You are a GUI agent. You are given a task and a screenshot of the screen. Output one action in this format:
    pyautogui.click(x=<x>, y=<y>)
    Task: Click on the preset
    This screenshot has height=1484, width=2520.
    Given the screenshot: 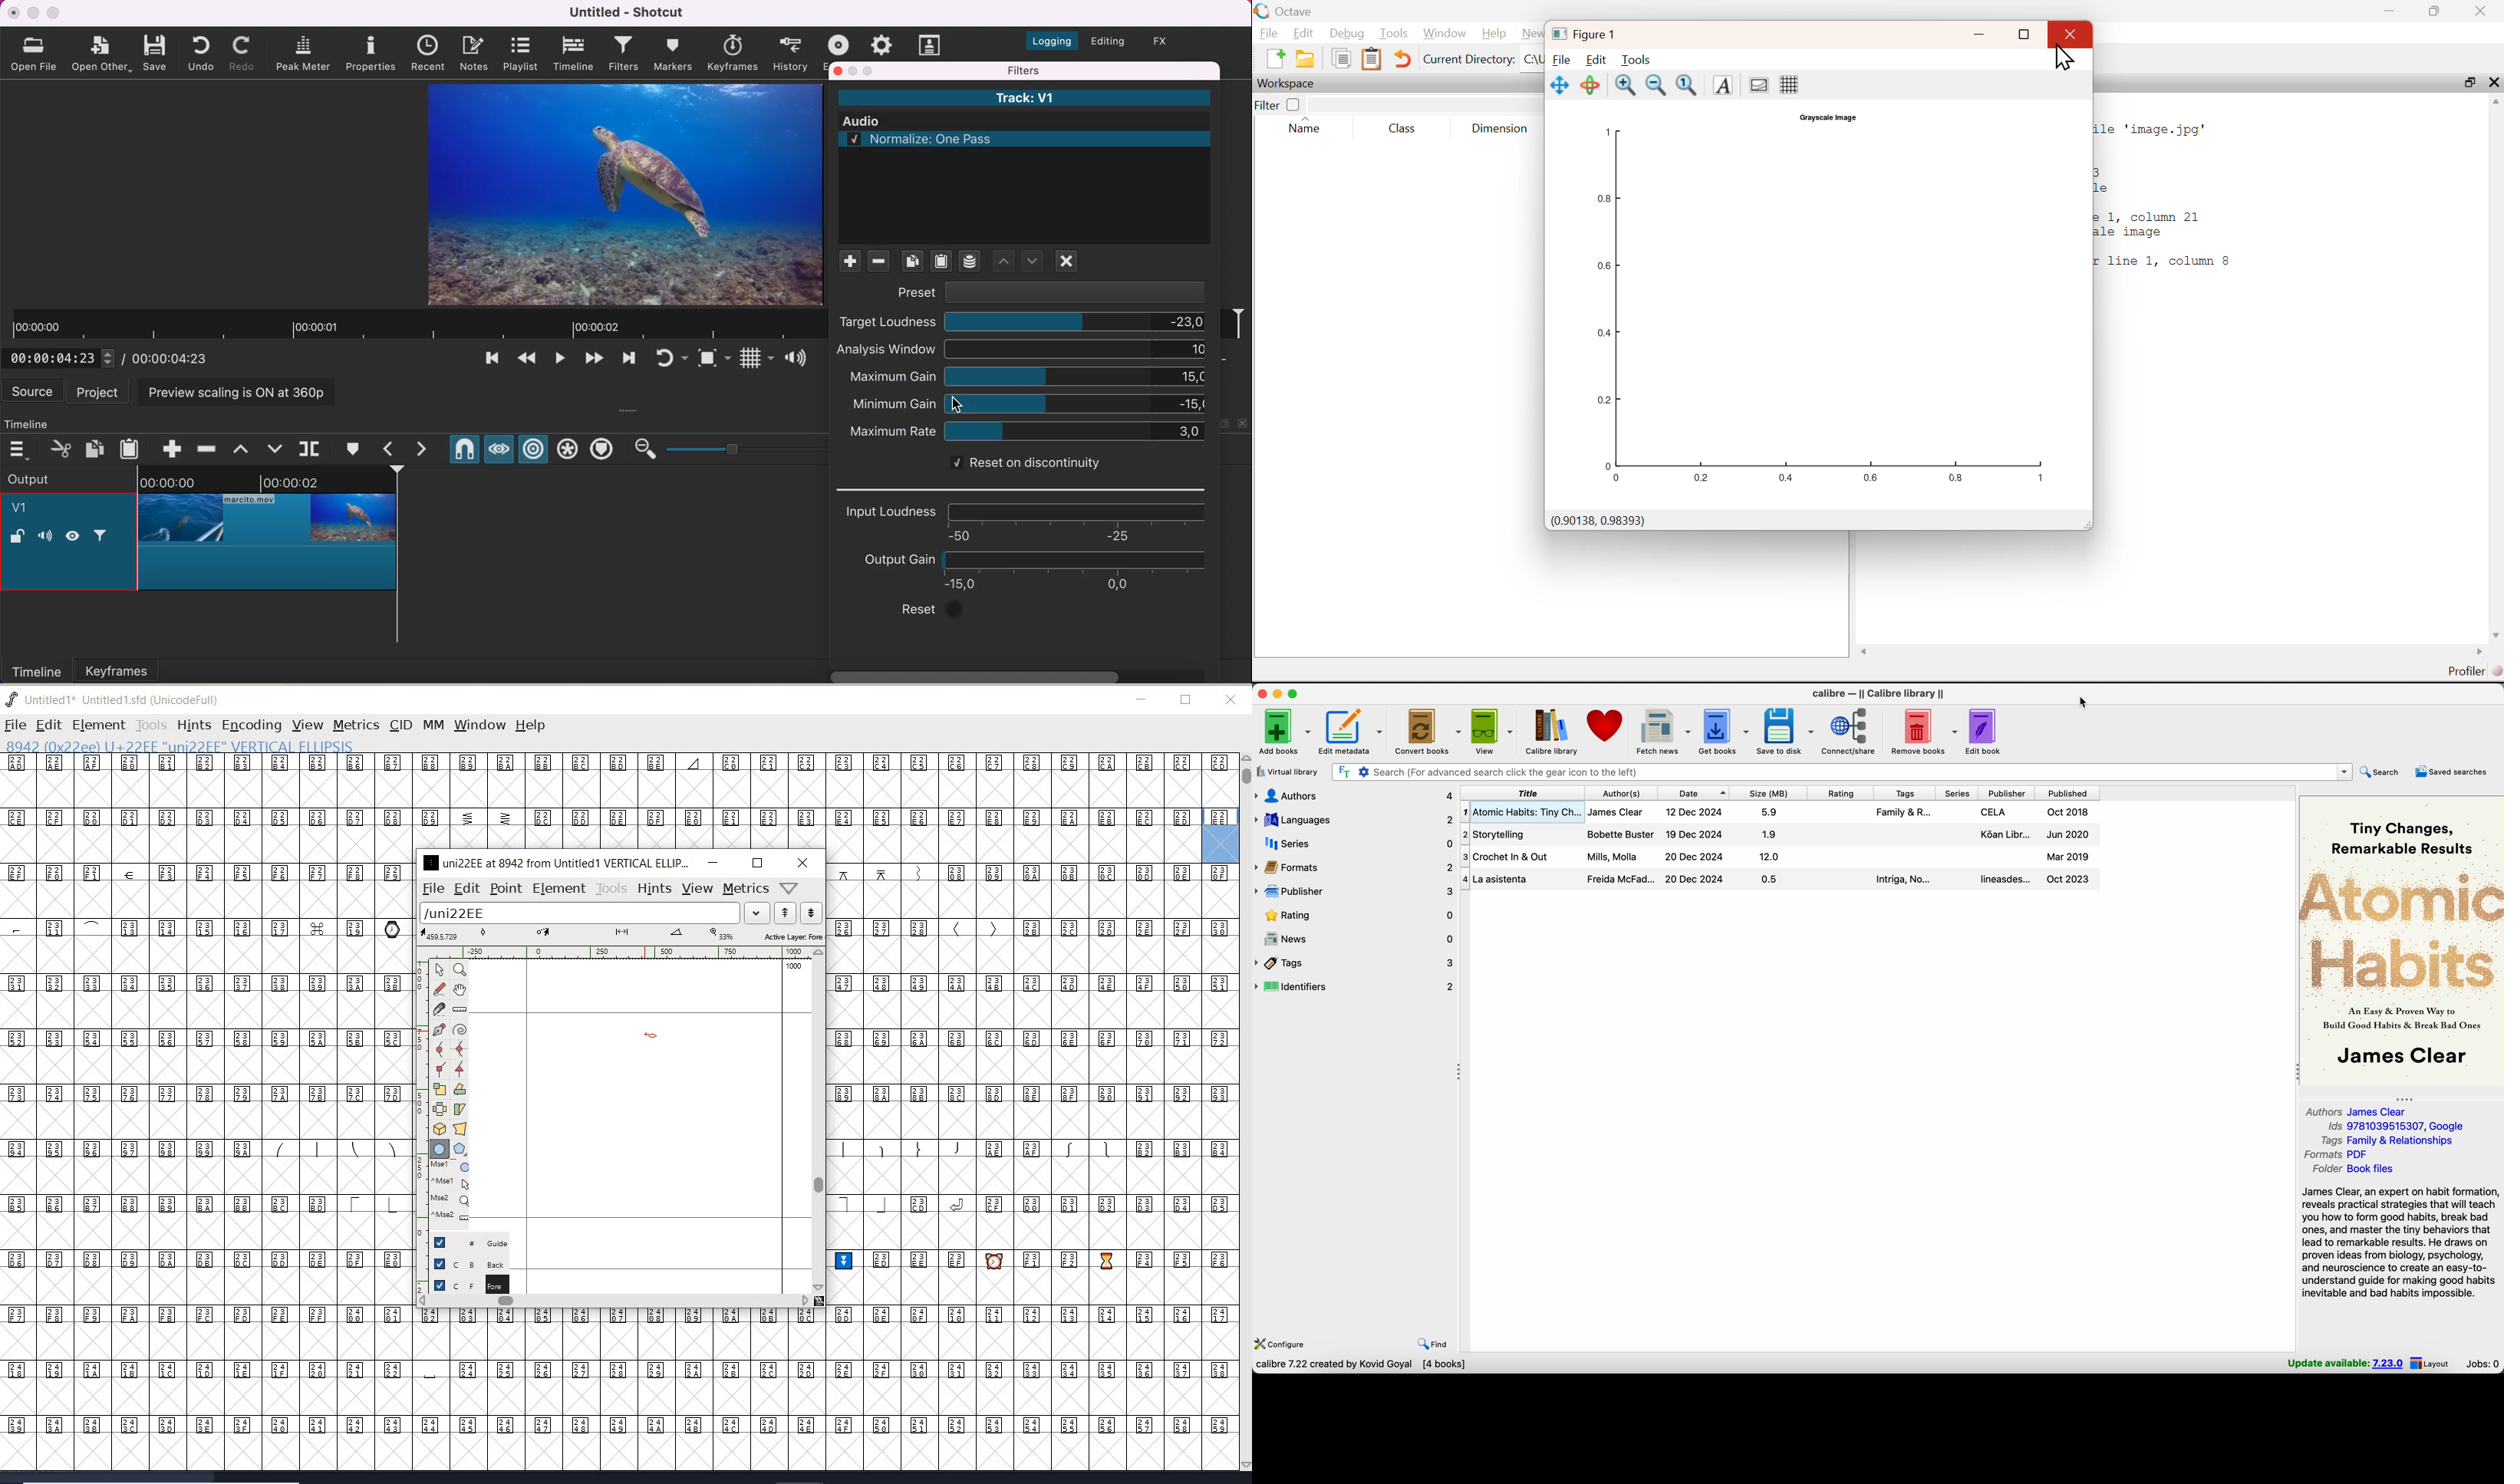 What is the action you would take?
    pyautogui.click(x=1050, y=292)
    